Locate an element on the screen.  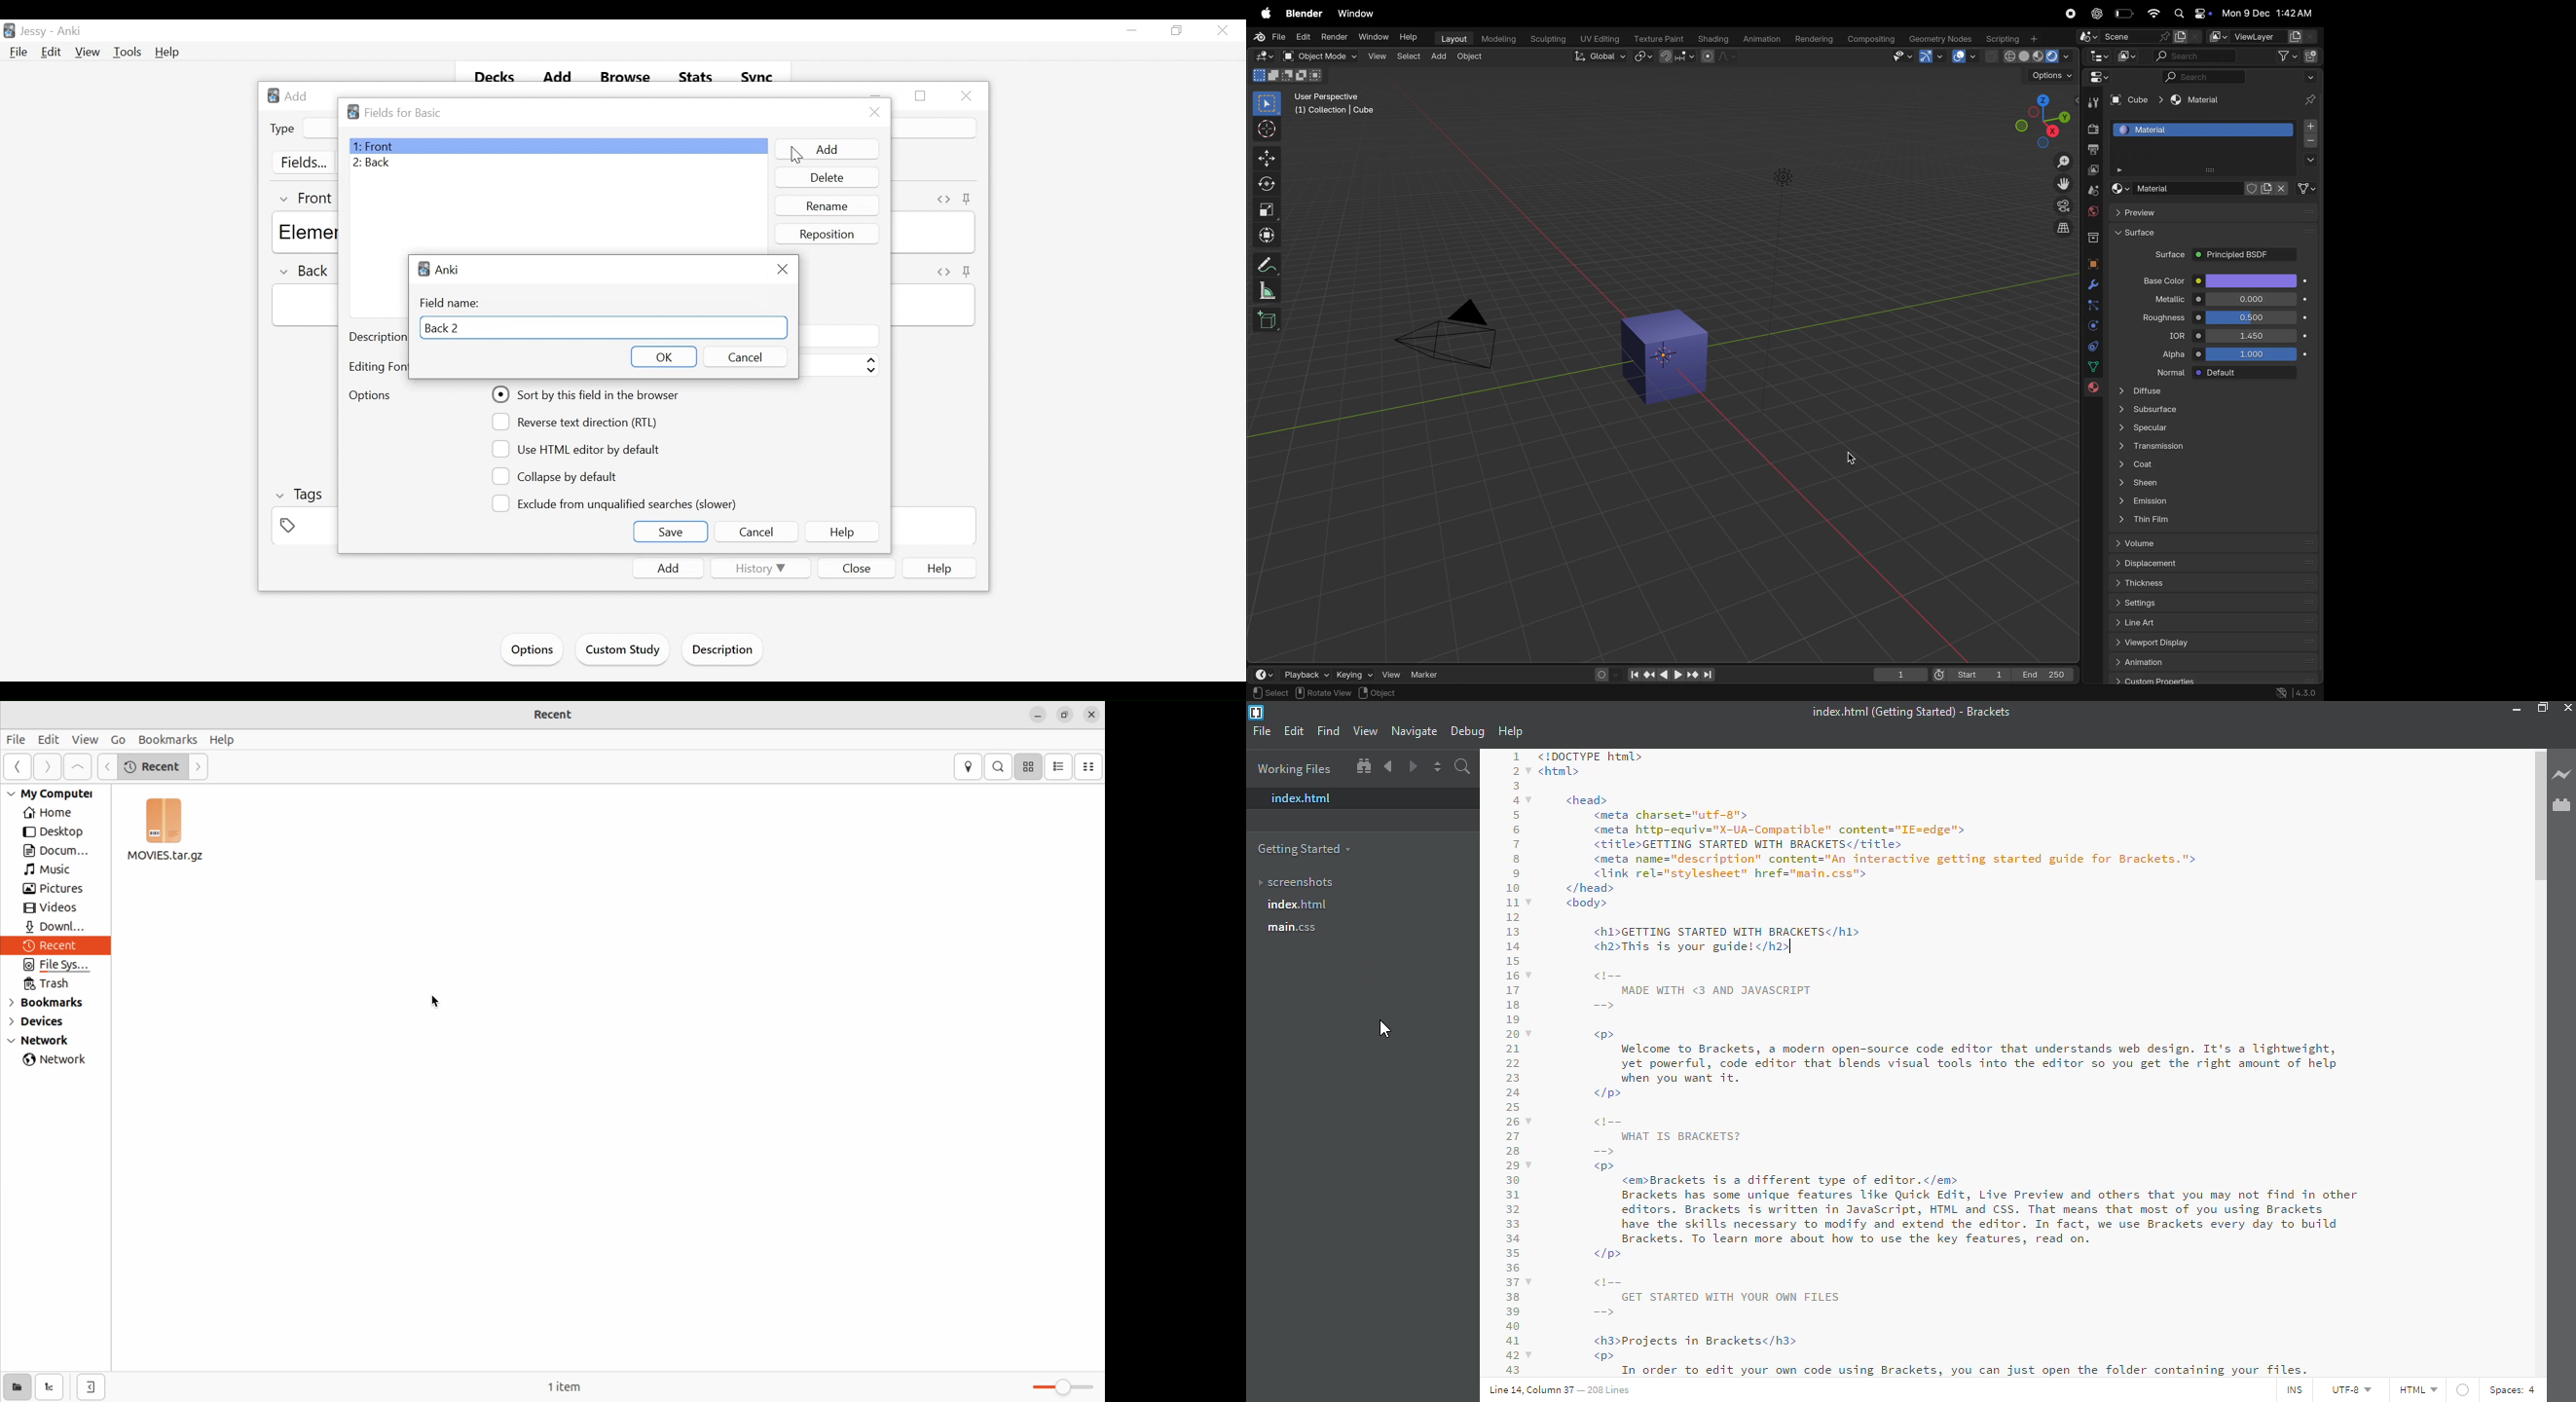
toggle zoom is located at coordinates (1054, 1389).